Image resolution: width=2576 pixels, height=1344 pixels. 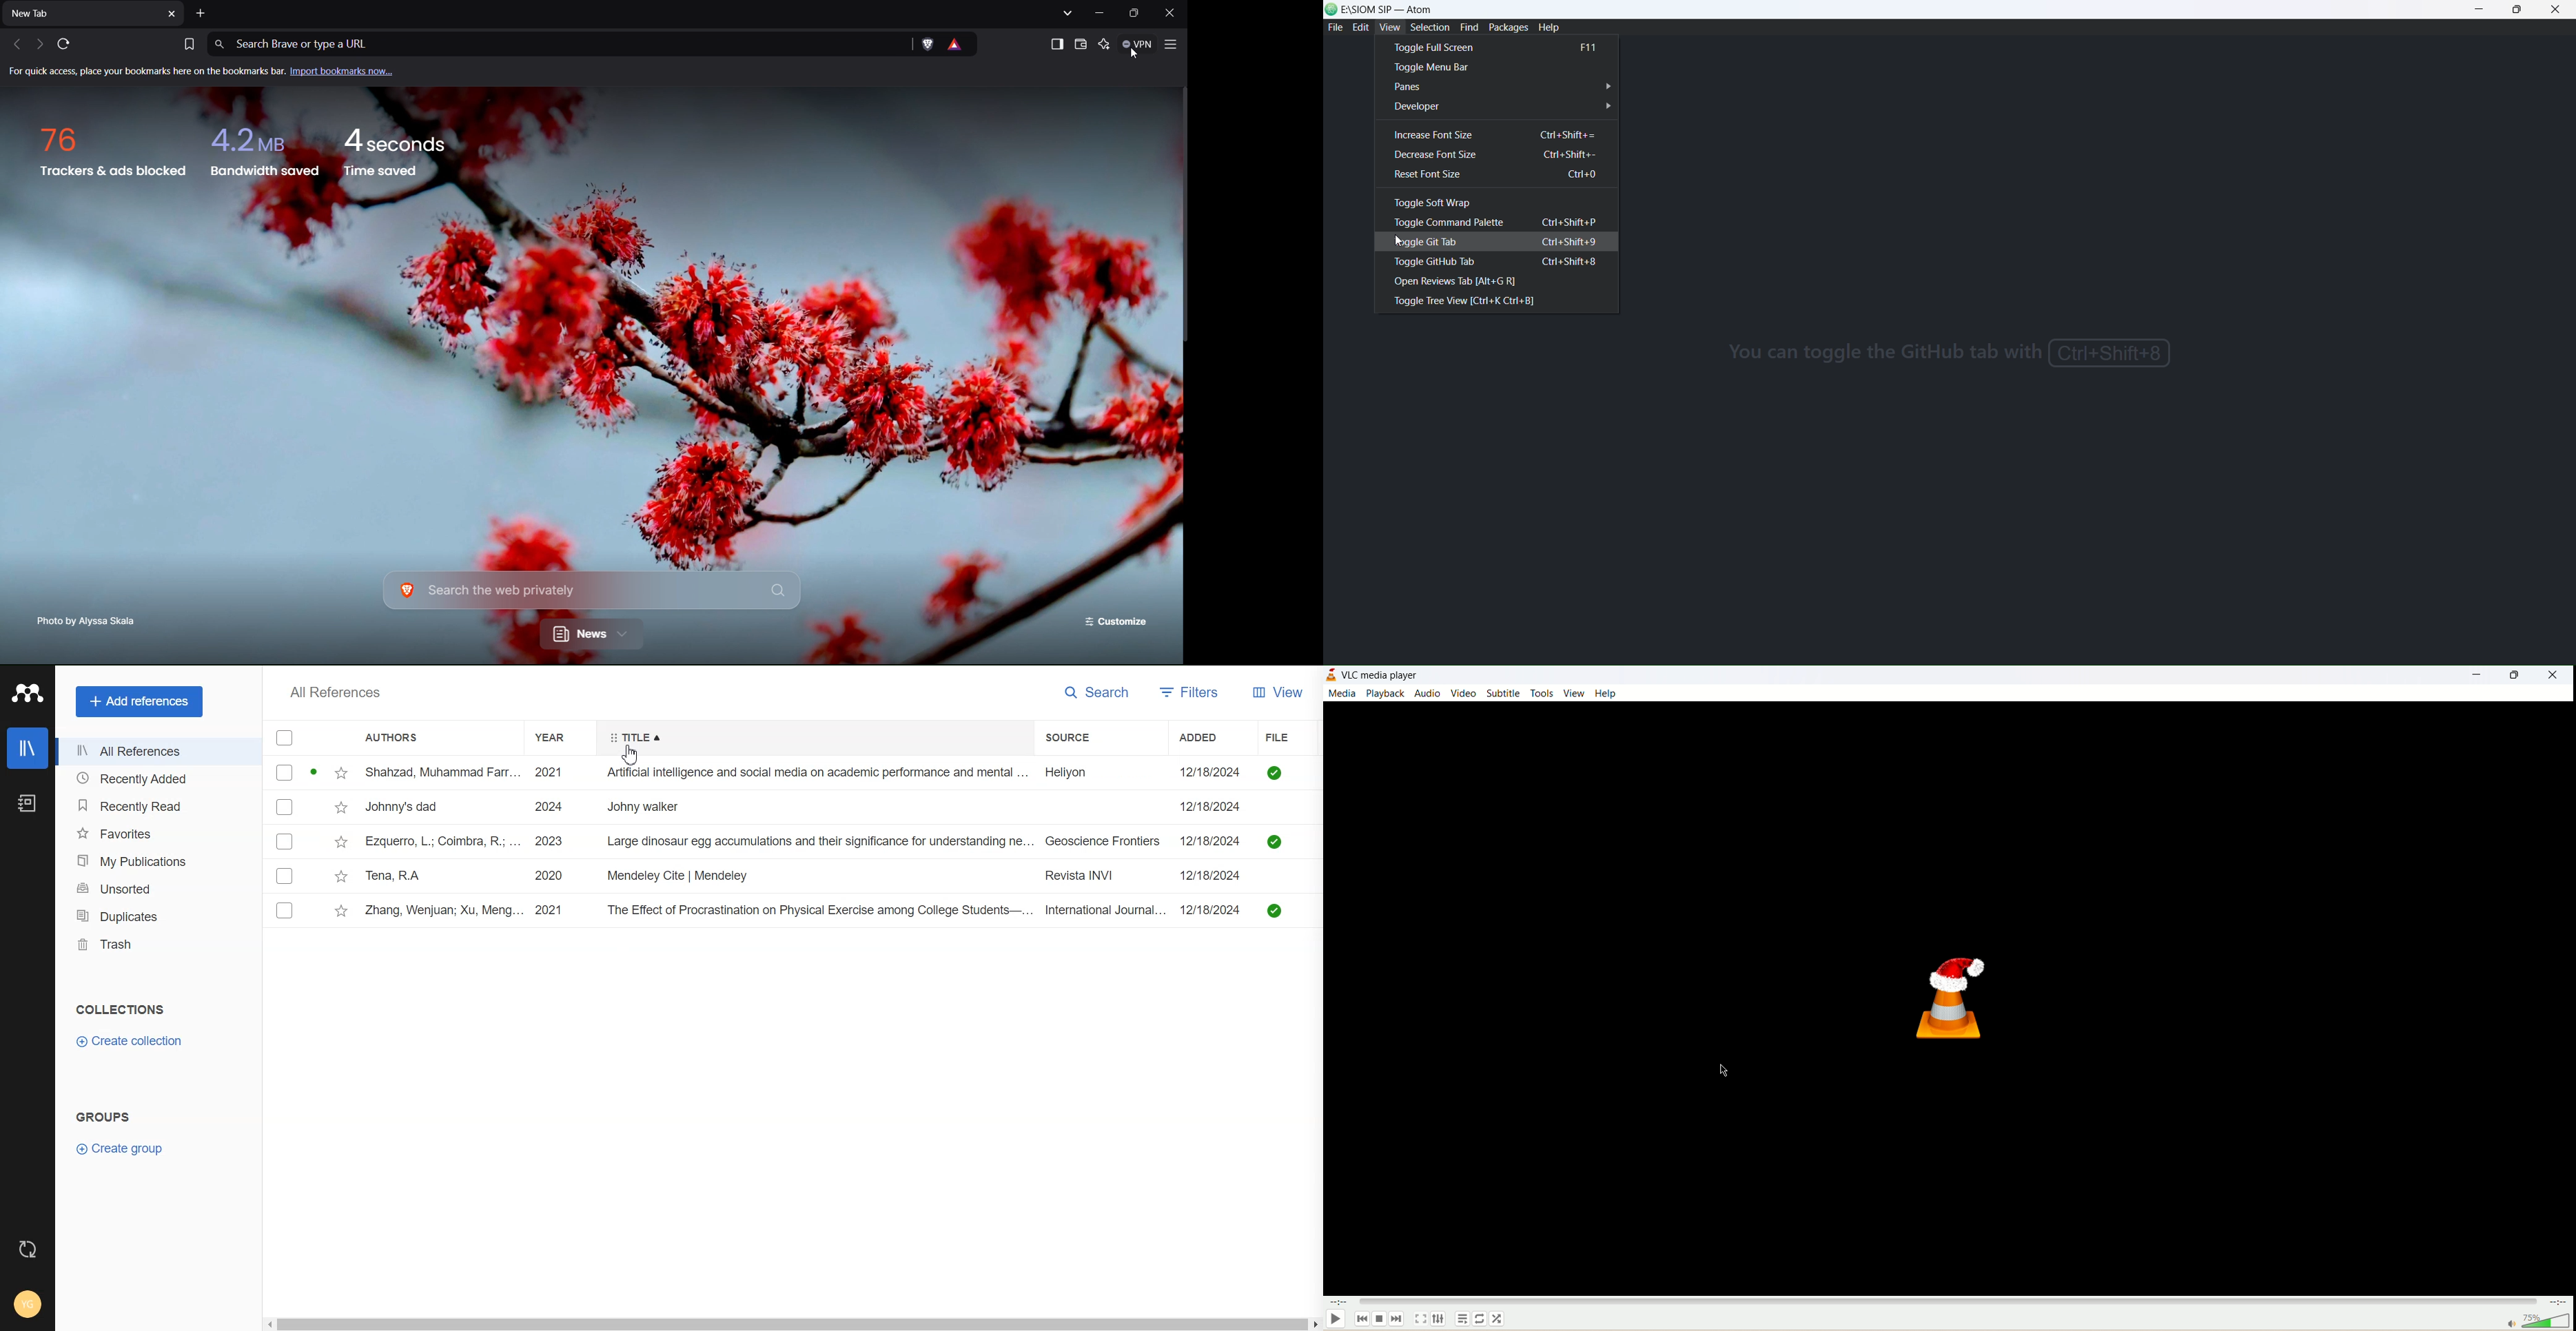 What do you see at coordinates (1099, 691) in the screenshot?
I see `Search` at bounding box center [1099, 691].